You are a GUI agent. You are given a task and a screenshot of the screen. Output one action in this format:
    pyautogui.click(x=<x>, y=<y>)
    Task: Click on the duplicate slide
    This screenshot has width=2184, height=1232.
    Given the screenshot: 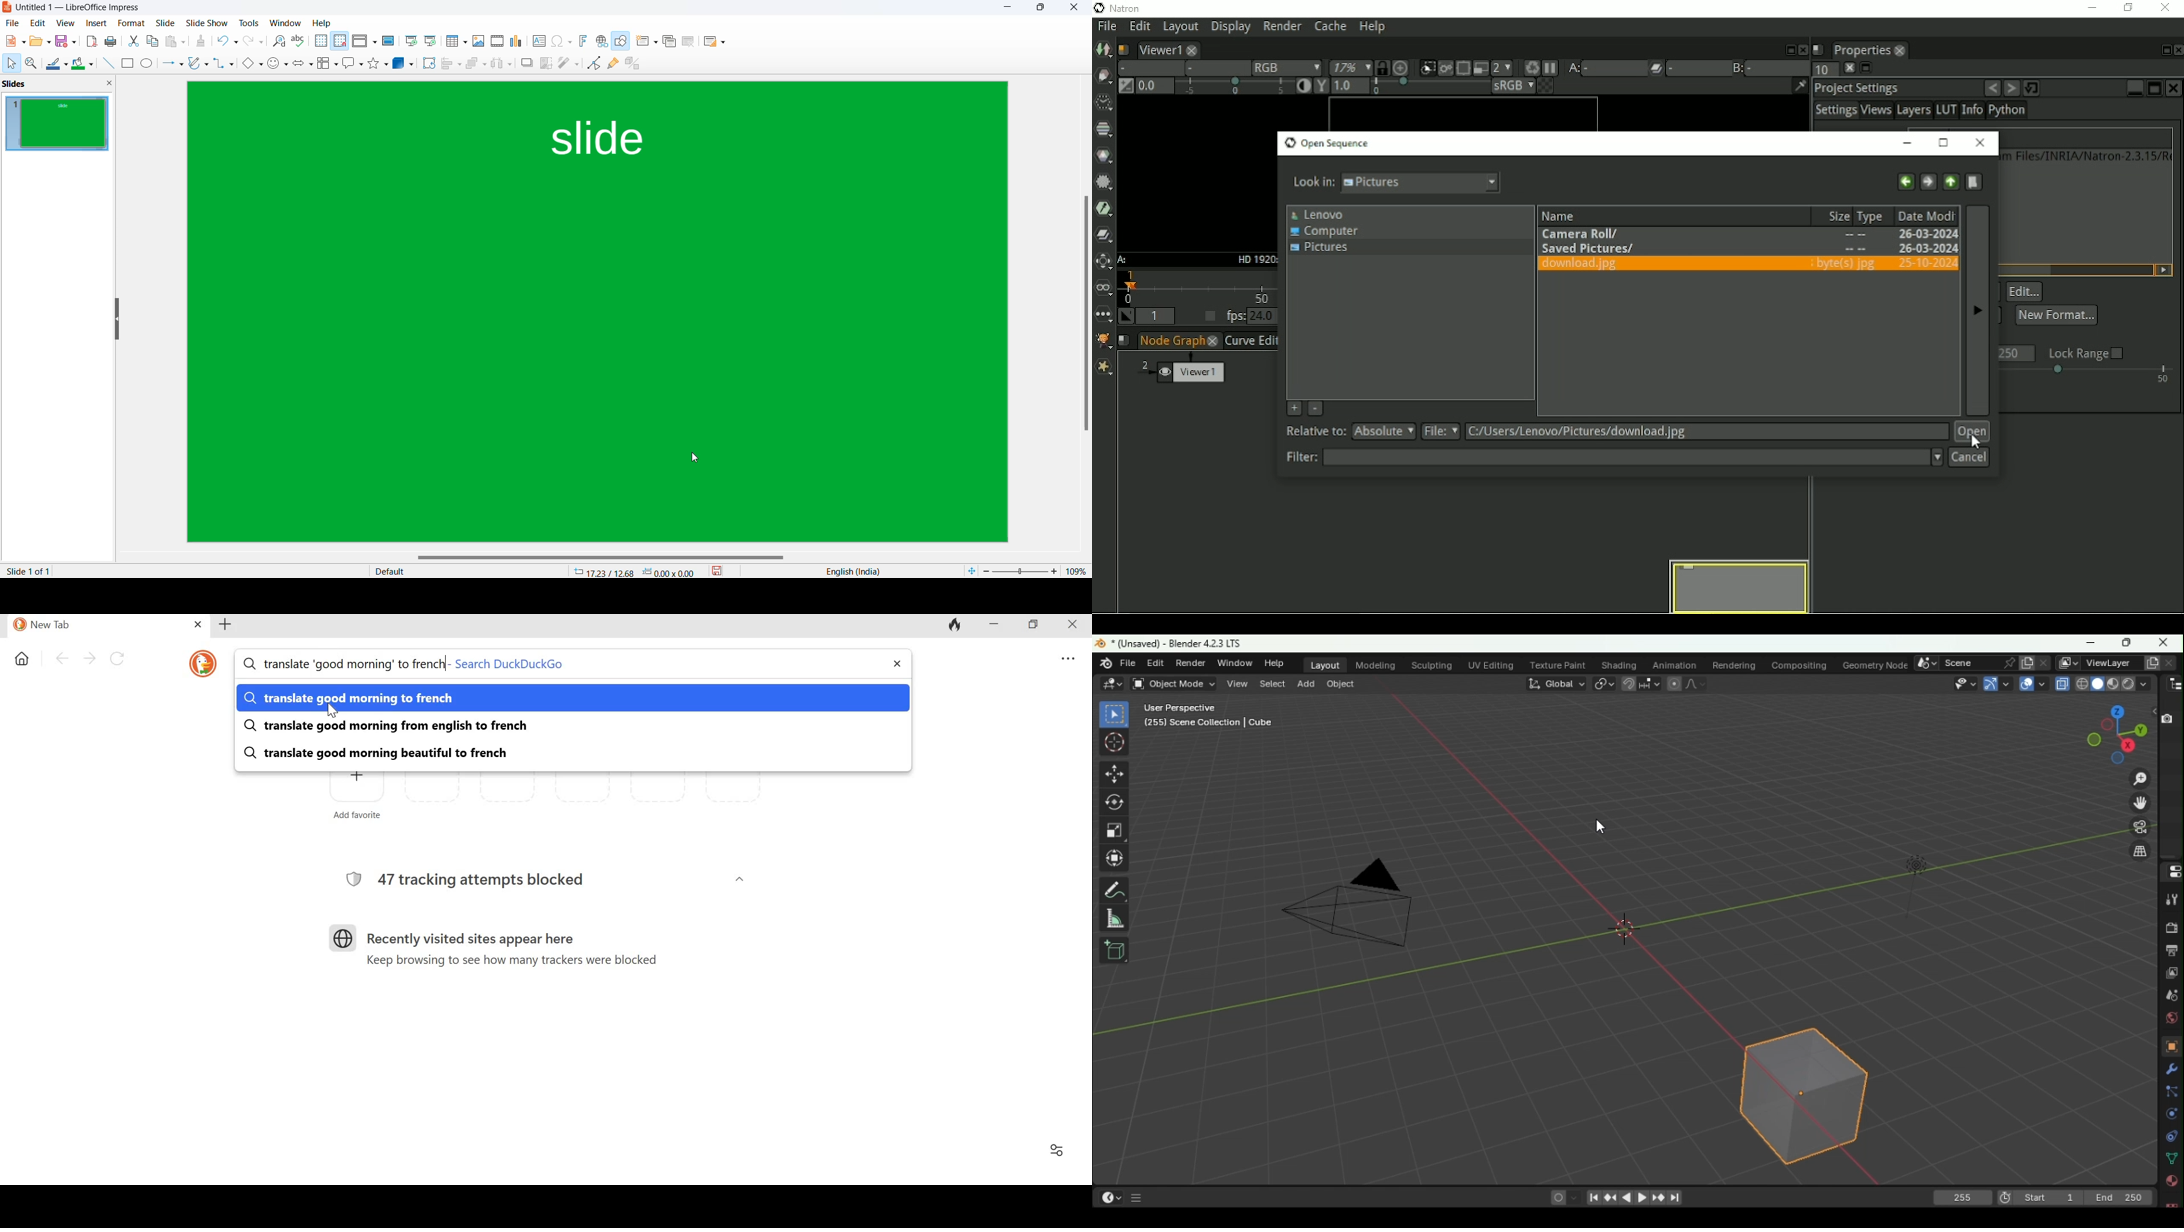 What is the action you would take?
    pyautogui.click(x=668, y=42)
    